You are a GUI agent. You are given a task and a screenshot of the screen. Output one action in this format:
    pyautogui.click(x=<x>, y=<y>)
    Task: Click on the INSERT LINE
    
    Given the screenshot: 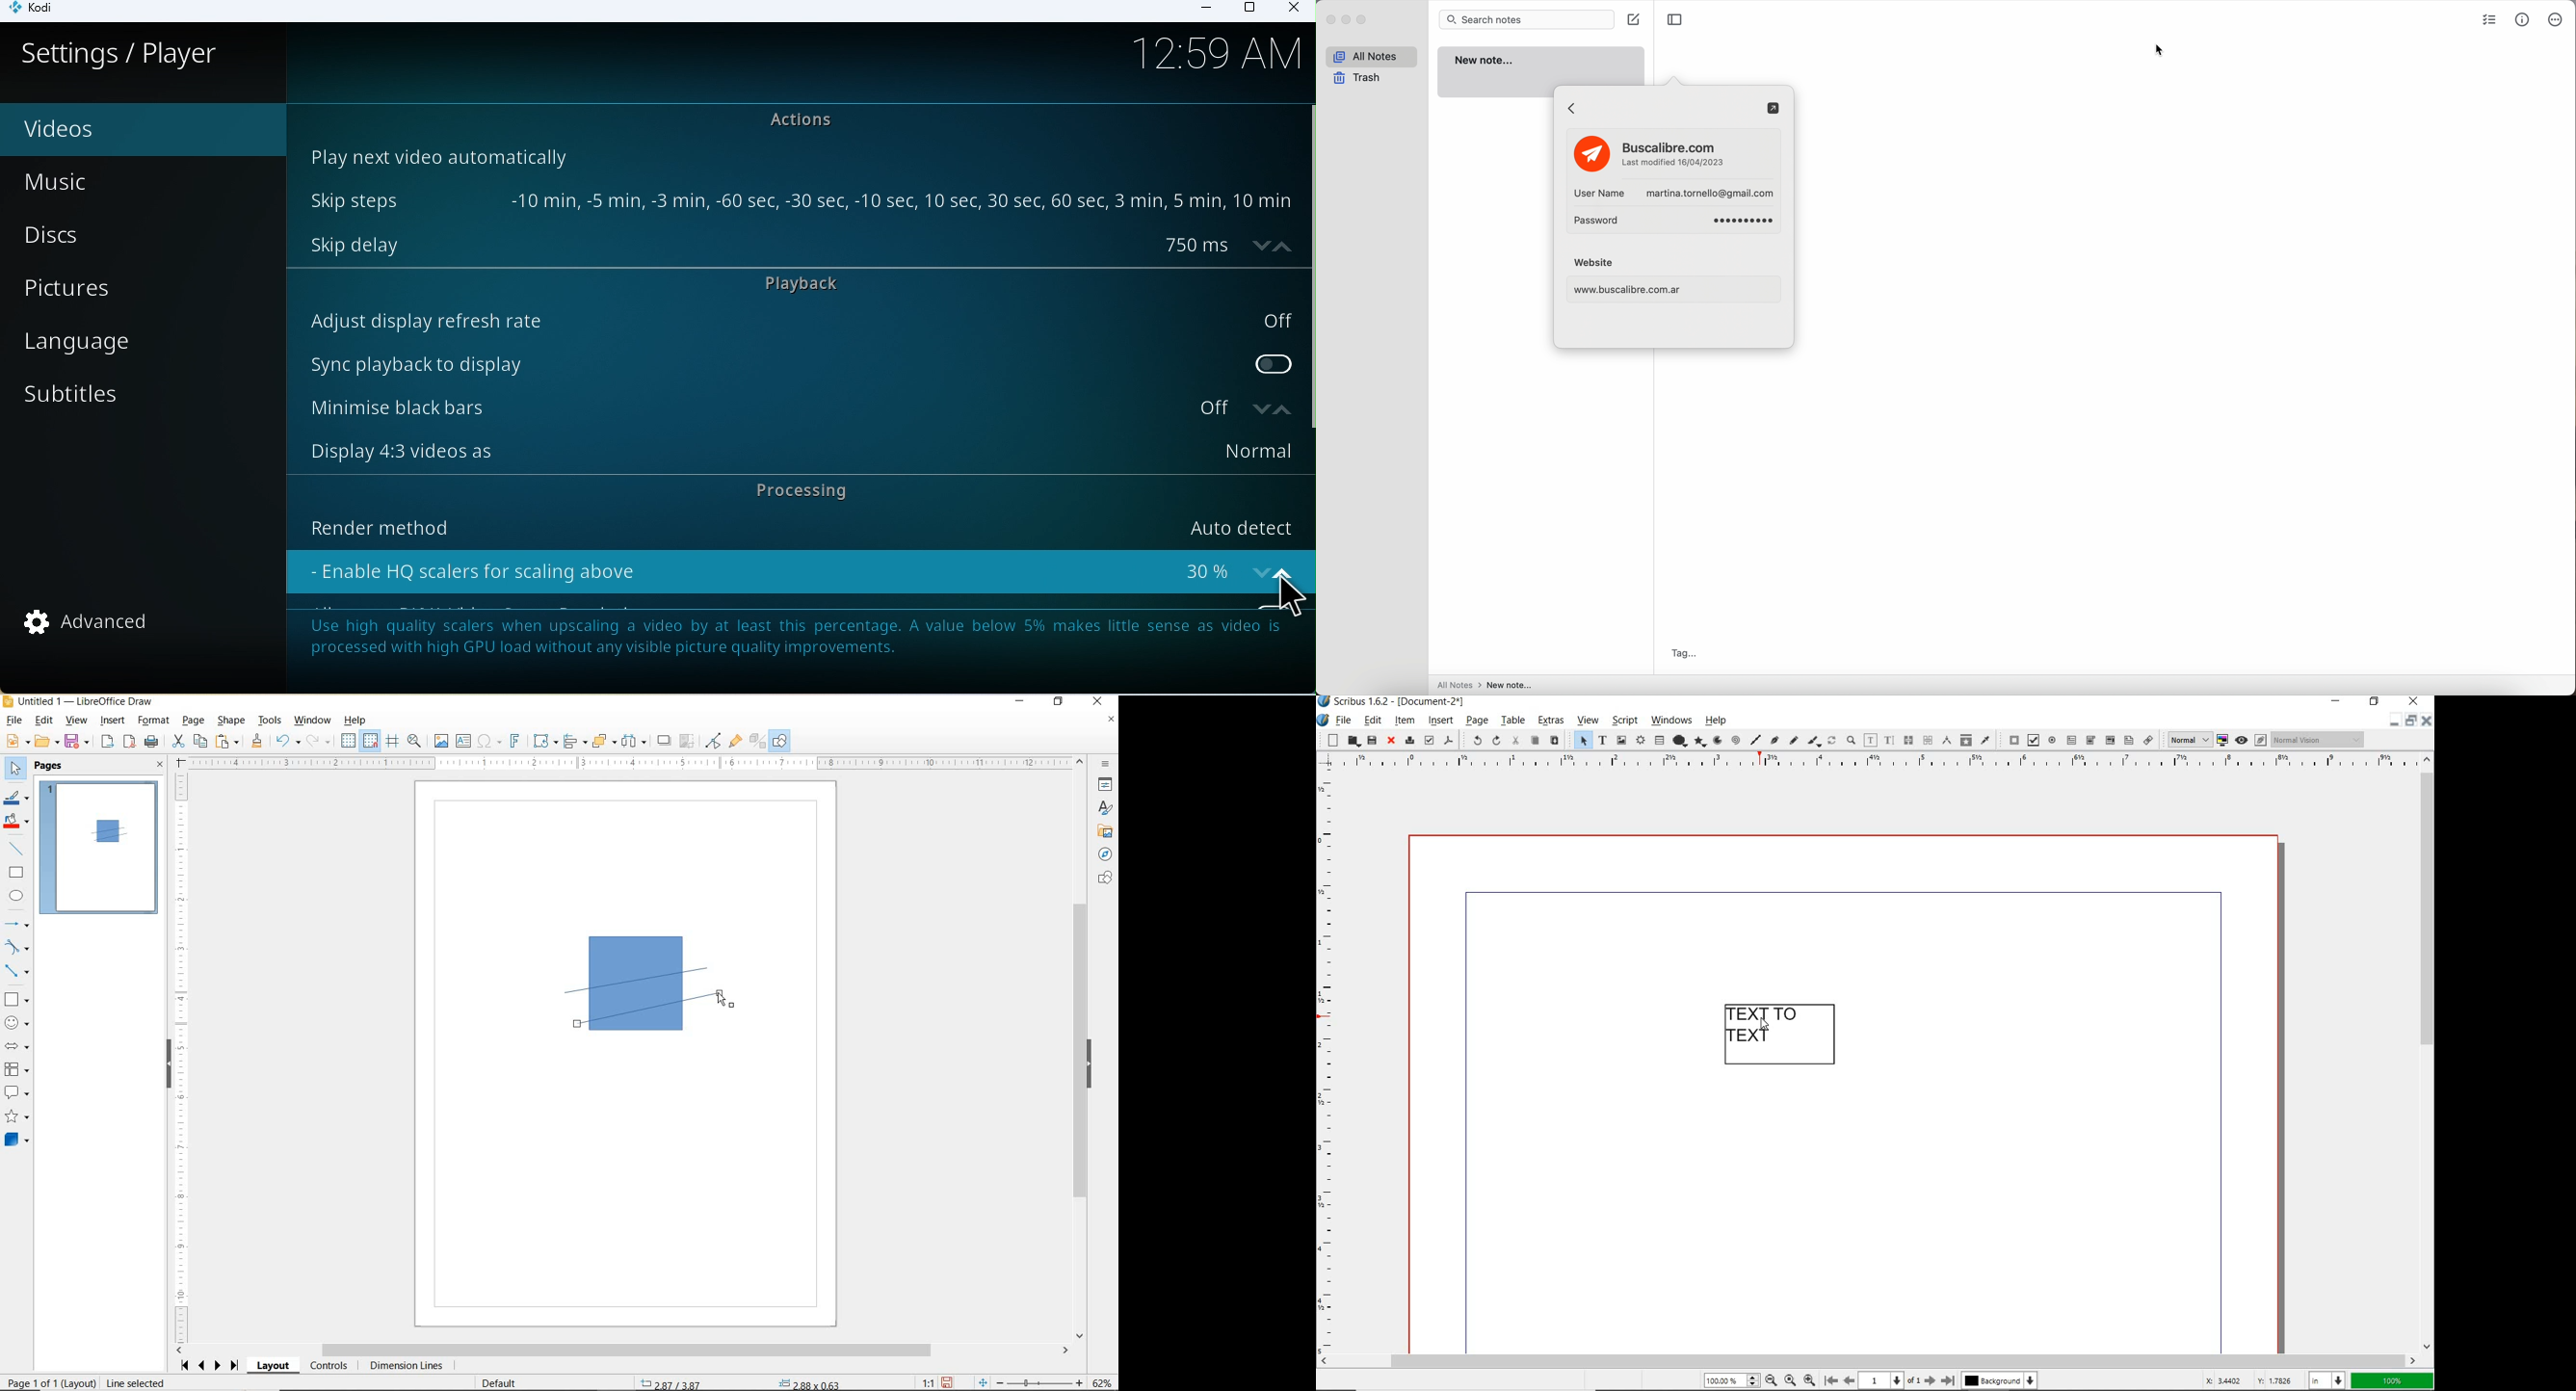 What is the action you would take?
    pyautogui.click(x=18, y=849)
    